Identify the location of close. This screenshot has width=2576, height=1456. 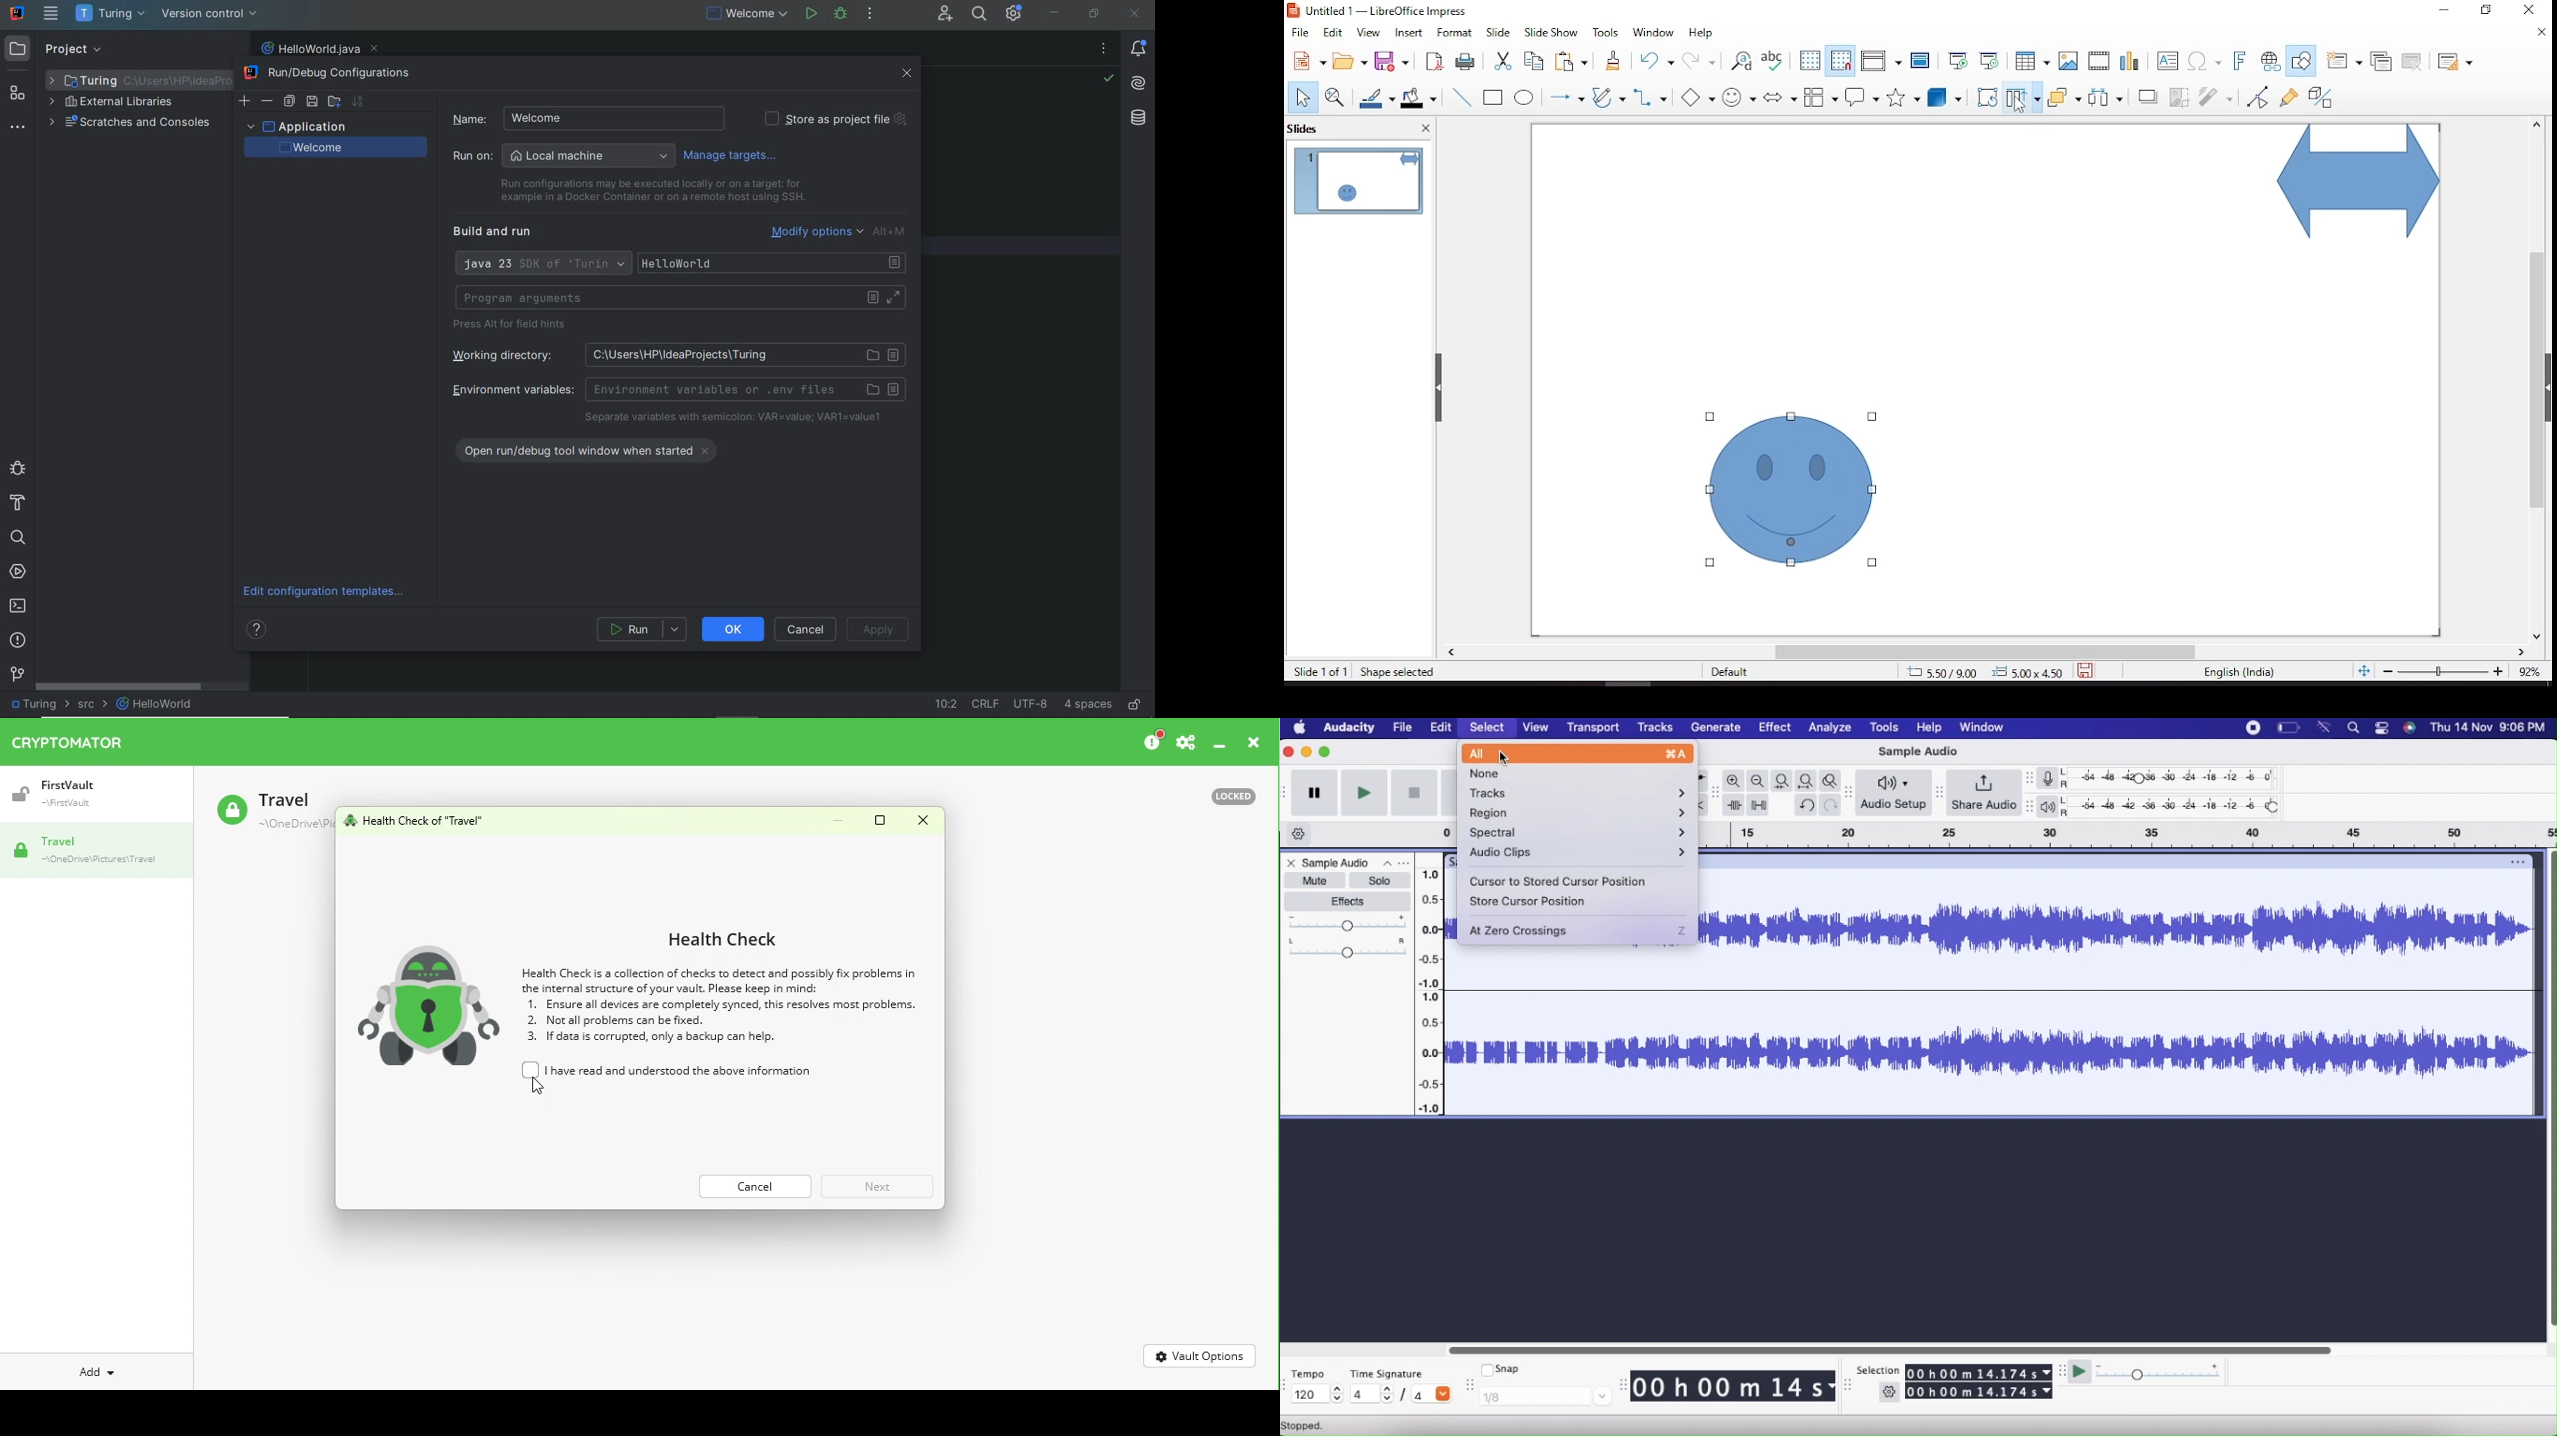
(2544, 34).